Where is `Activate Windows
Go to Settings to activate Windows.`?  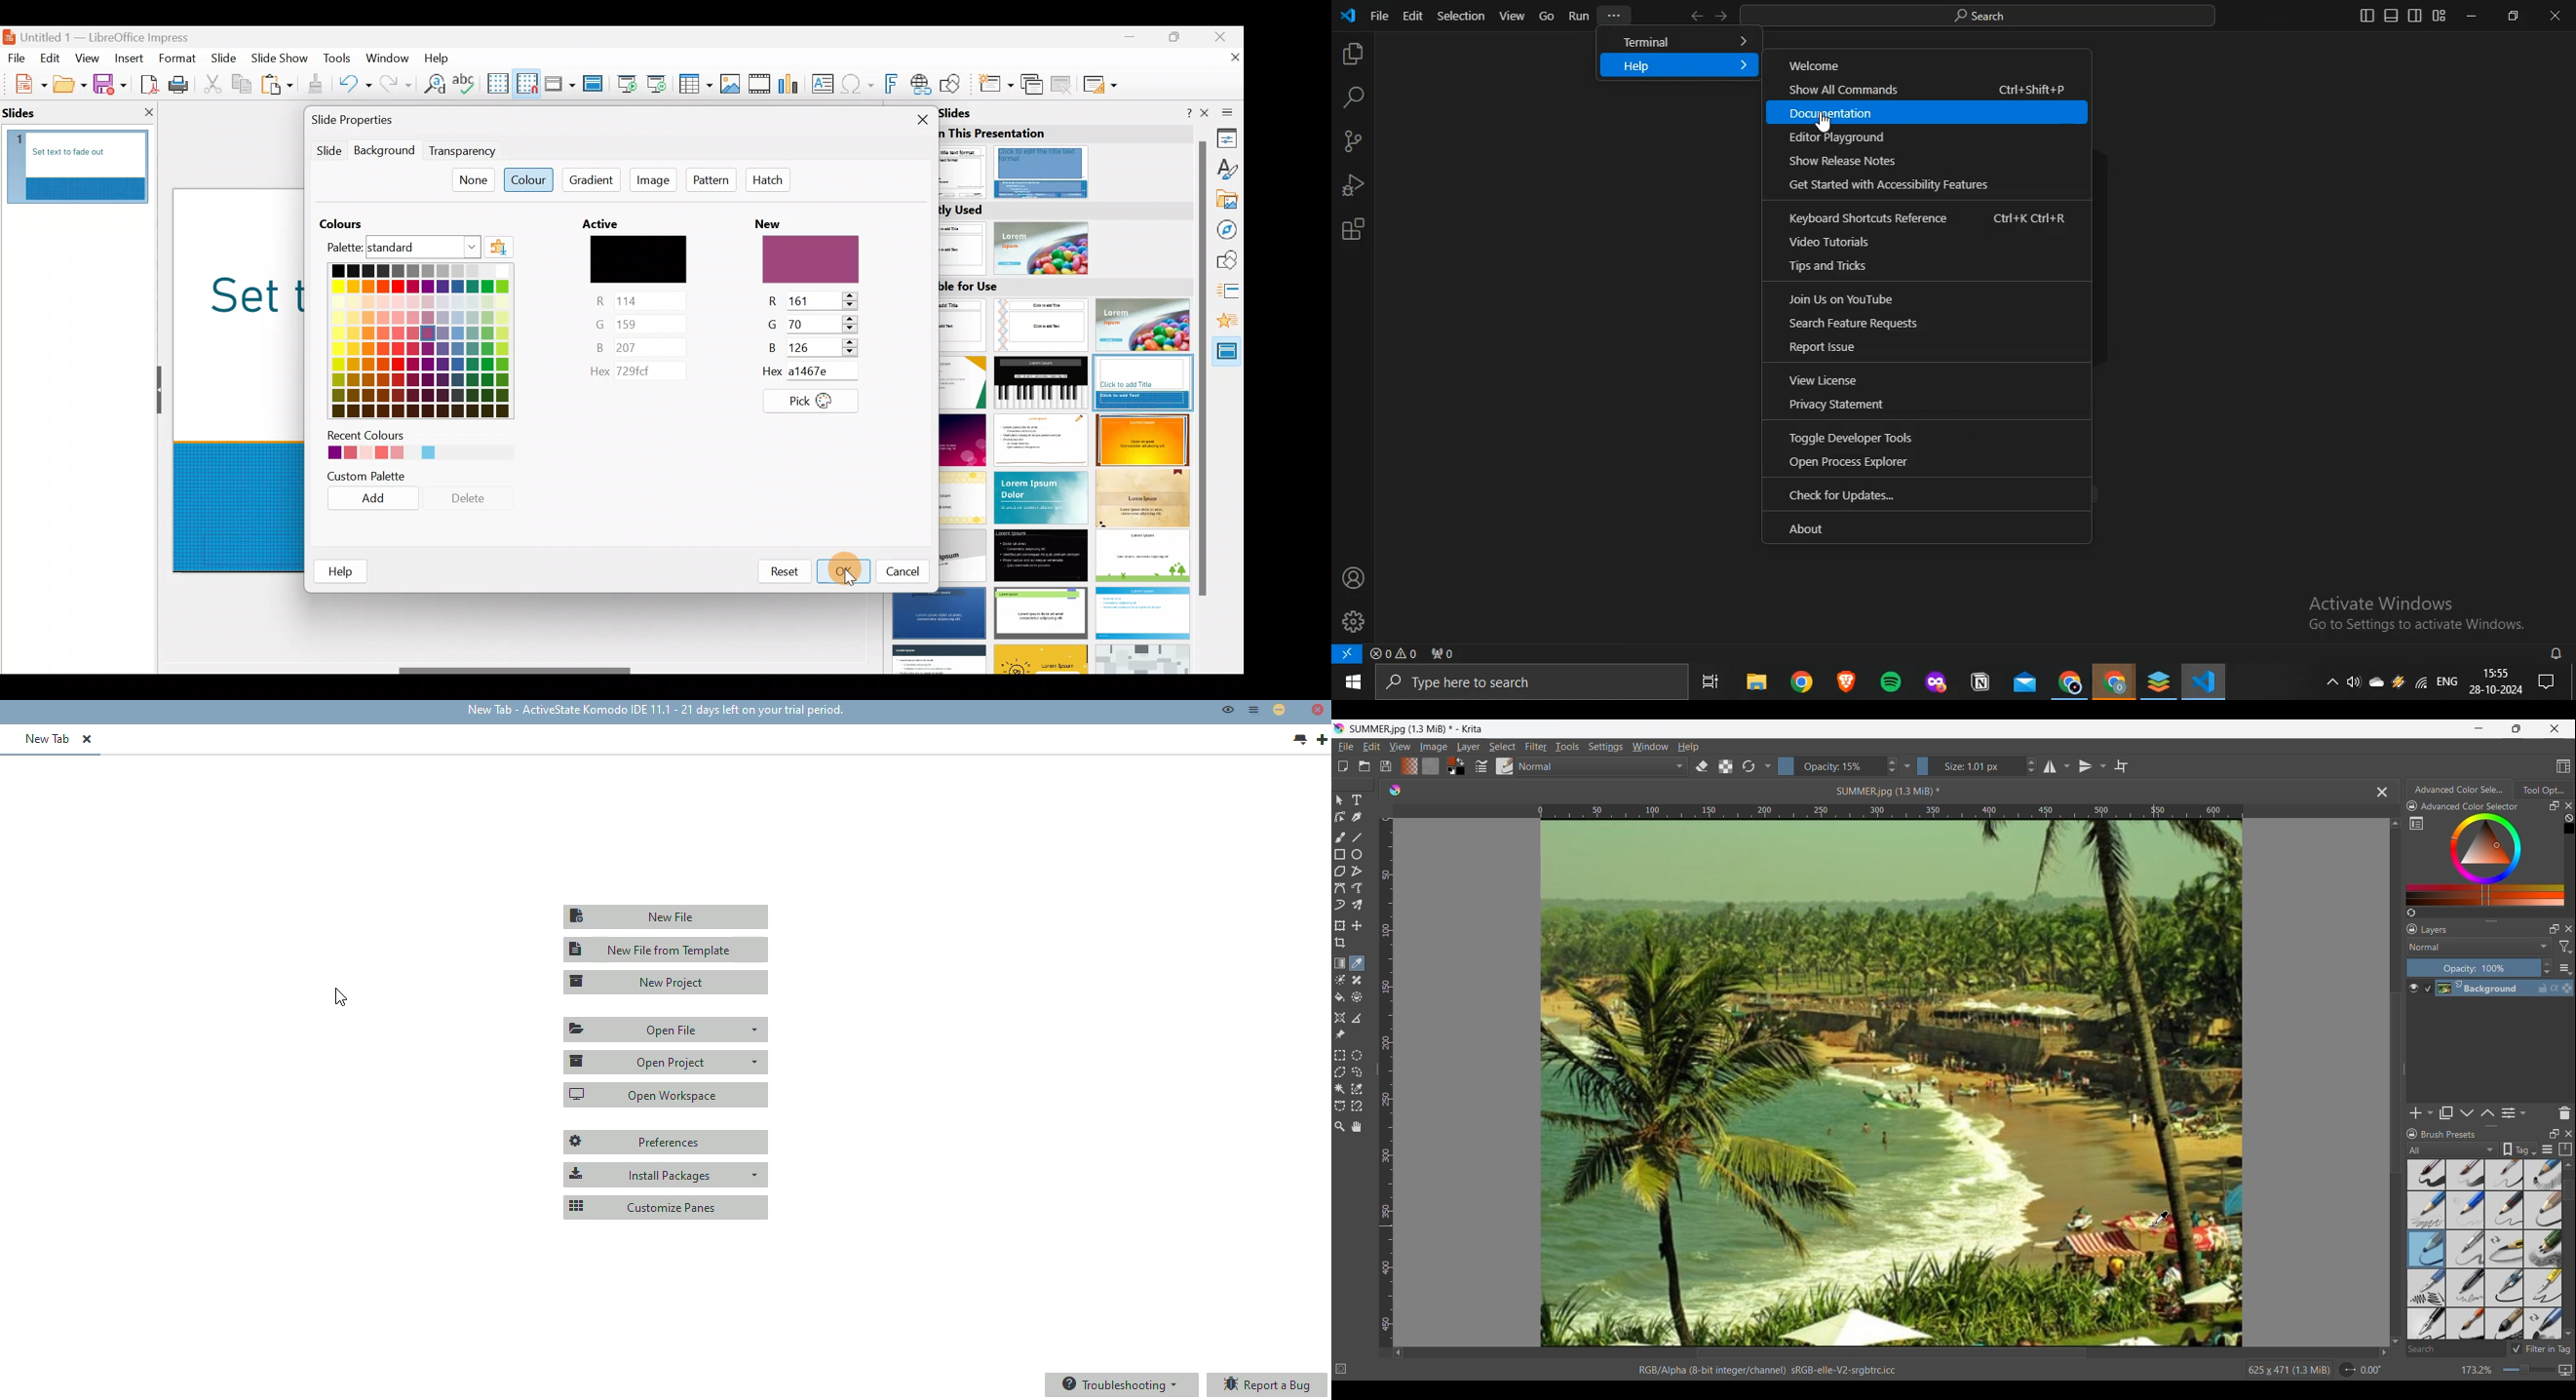 Activate Windows
Go to Settings to activate Windows. is located at coordinates (2399, 611).